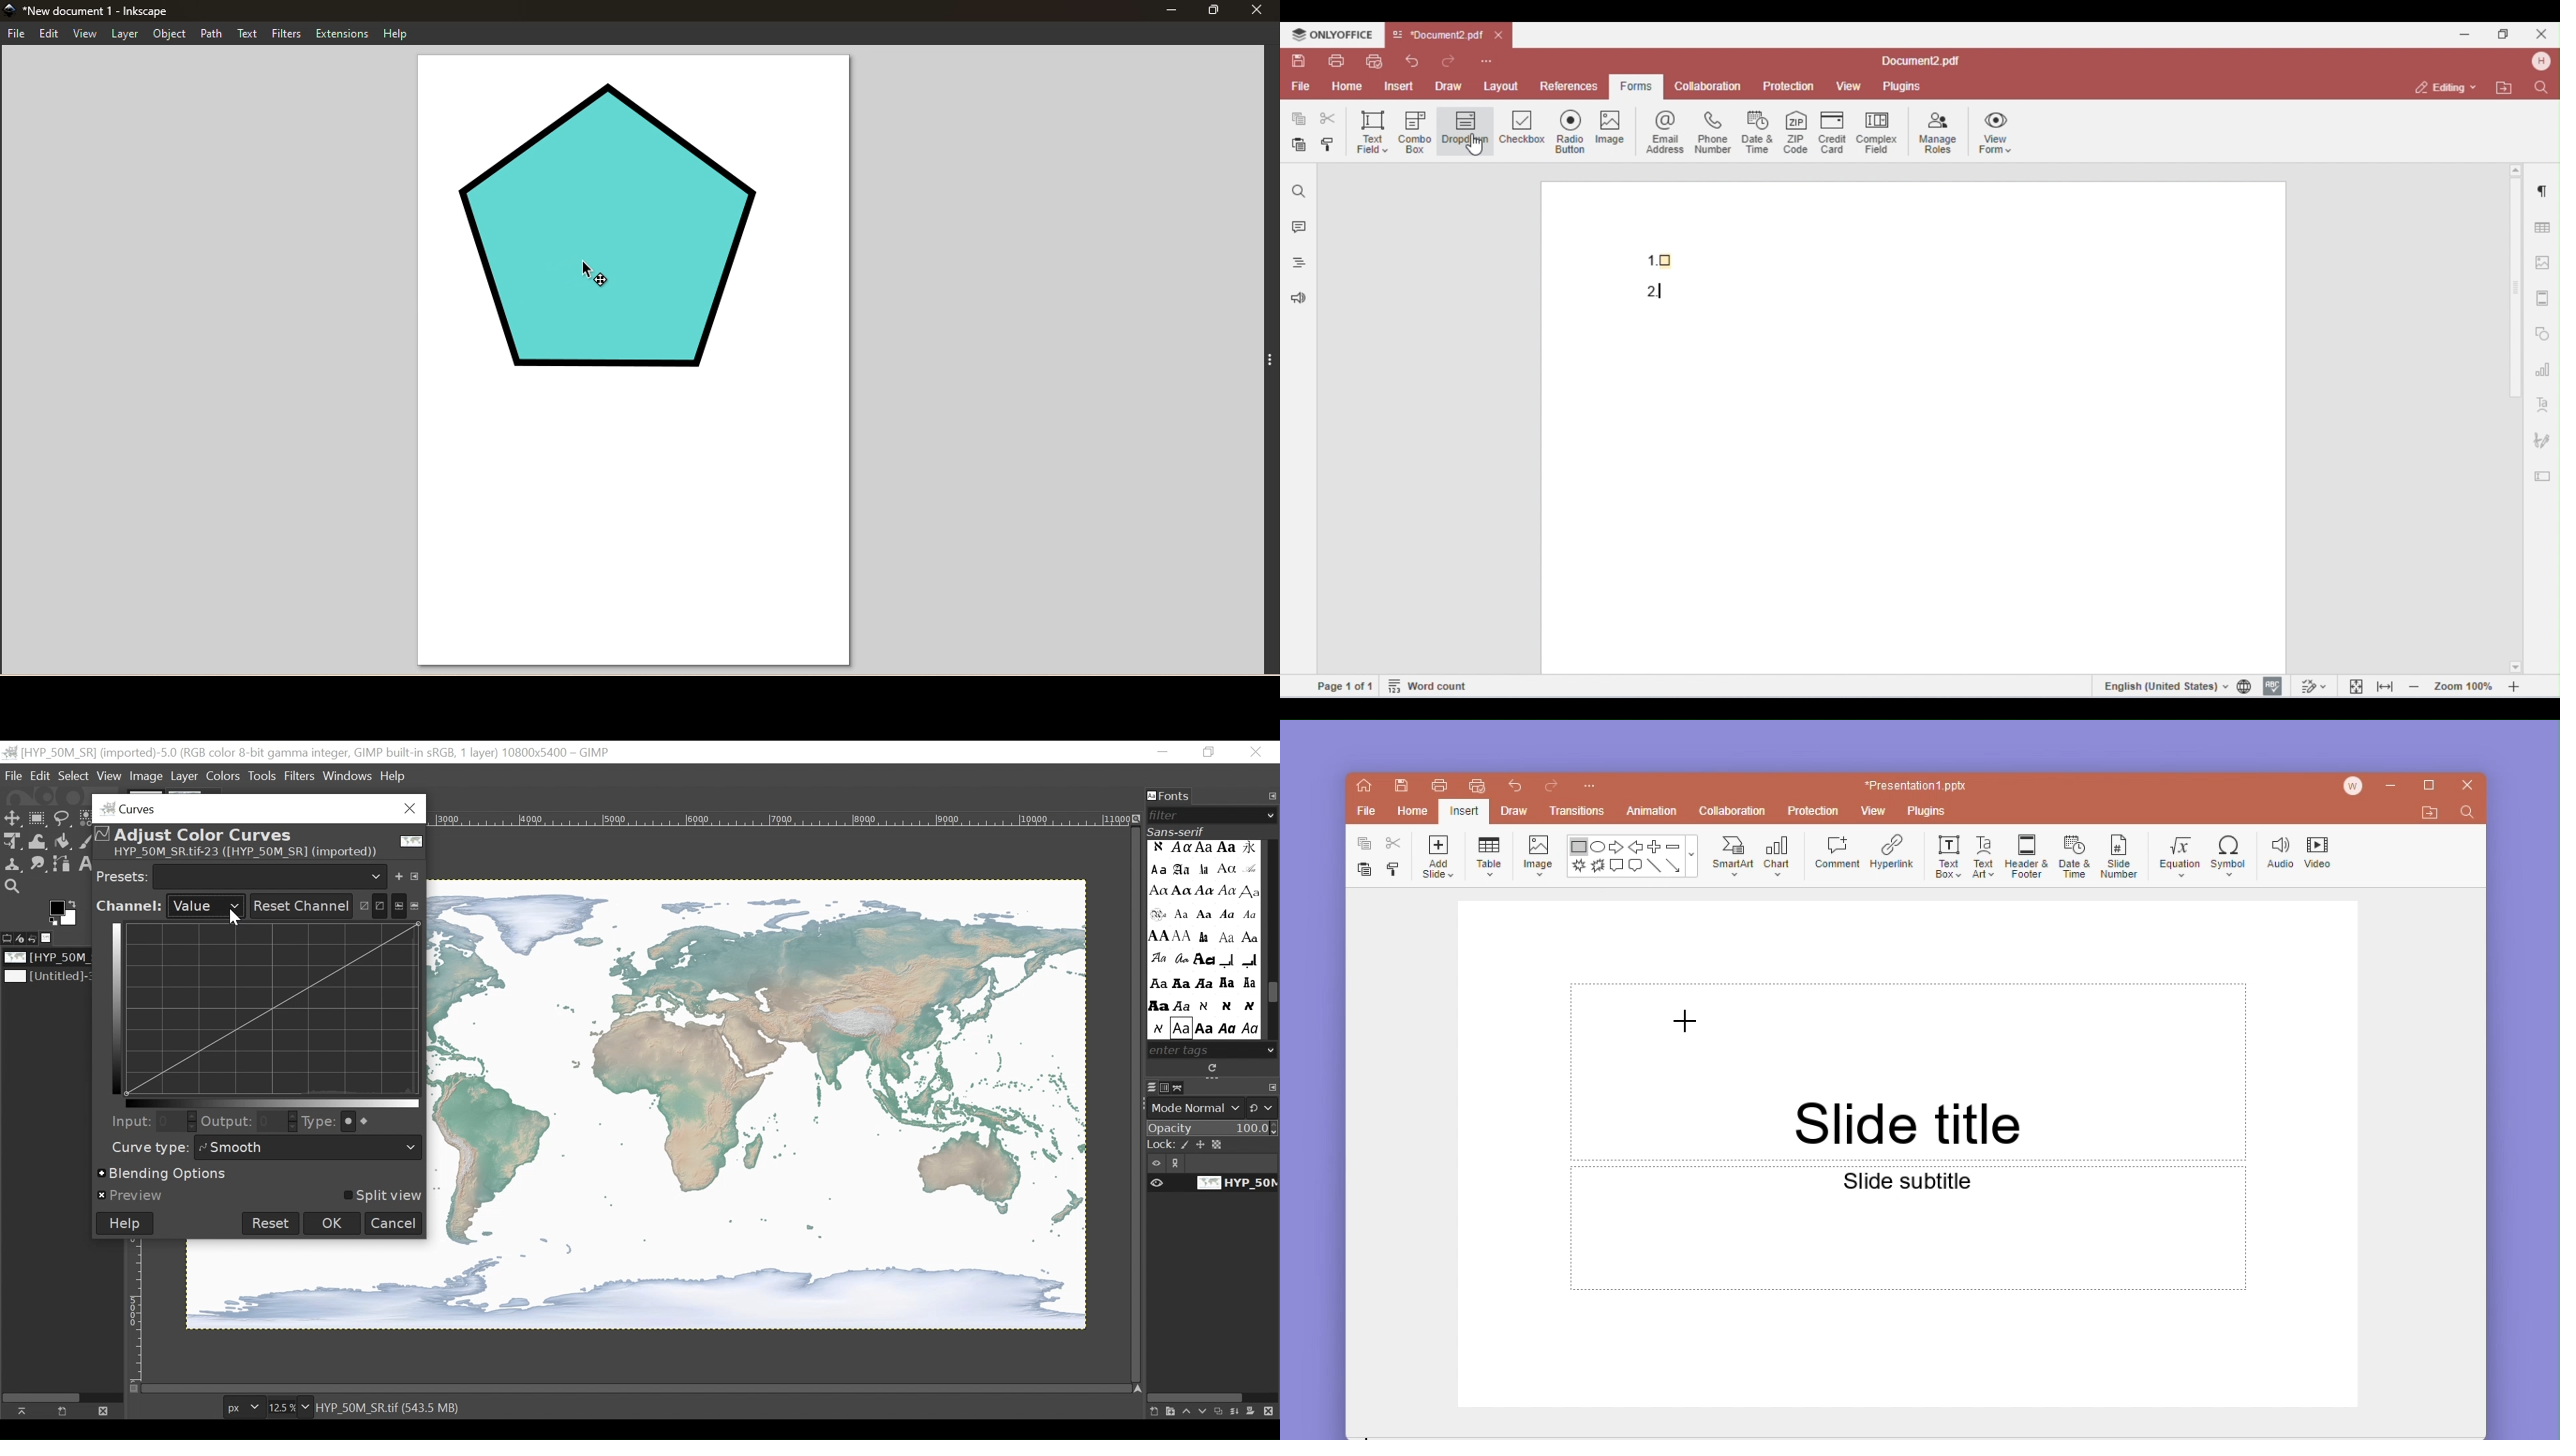  Describe the element at coordinates (349, 773) in the screenshot. I see `Windows` at that location.